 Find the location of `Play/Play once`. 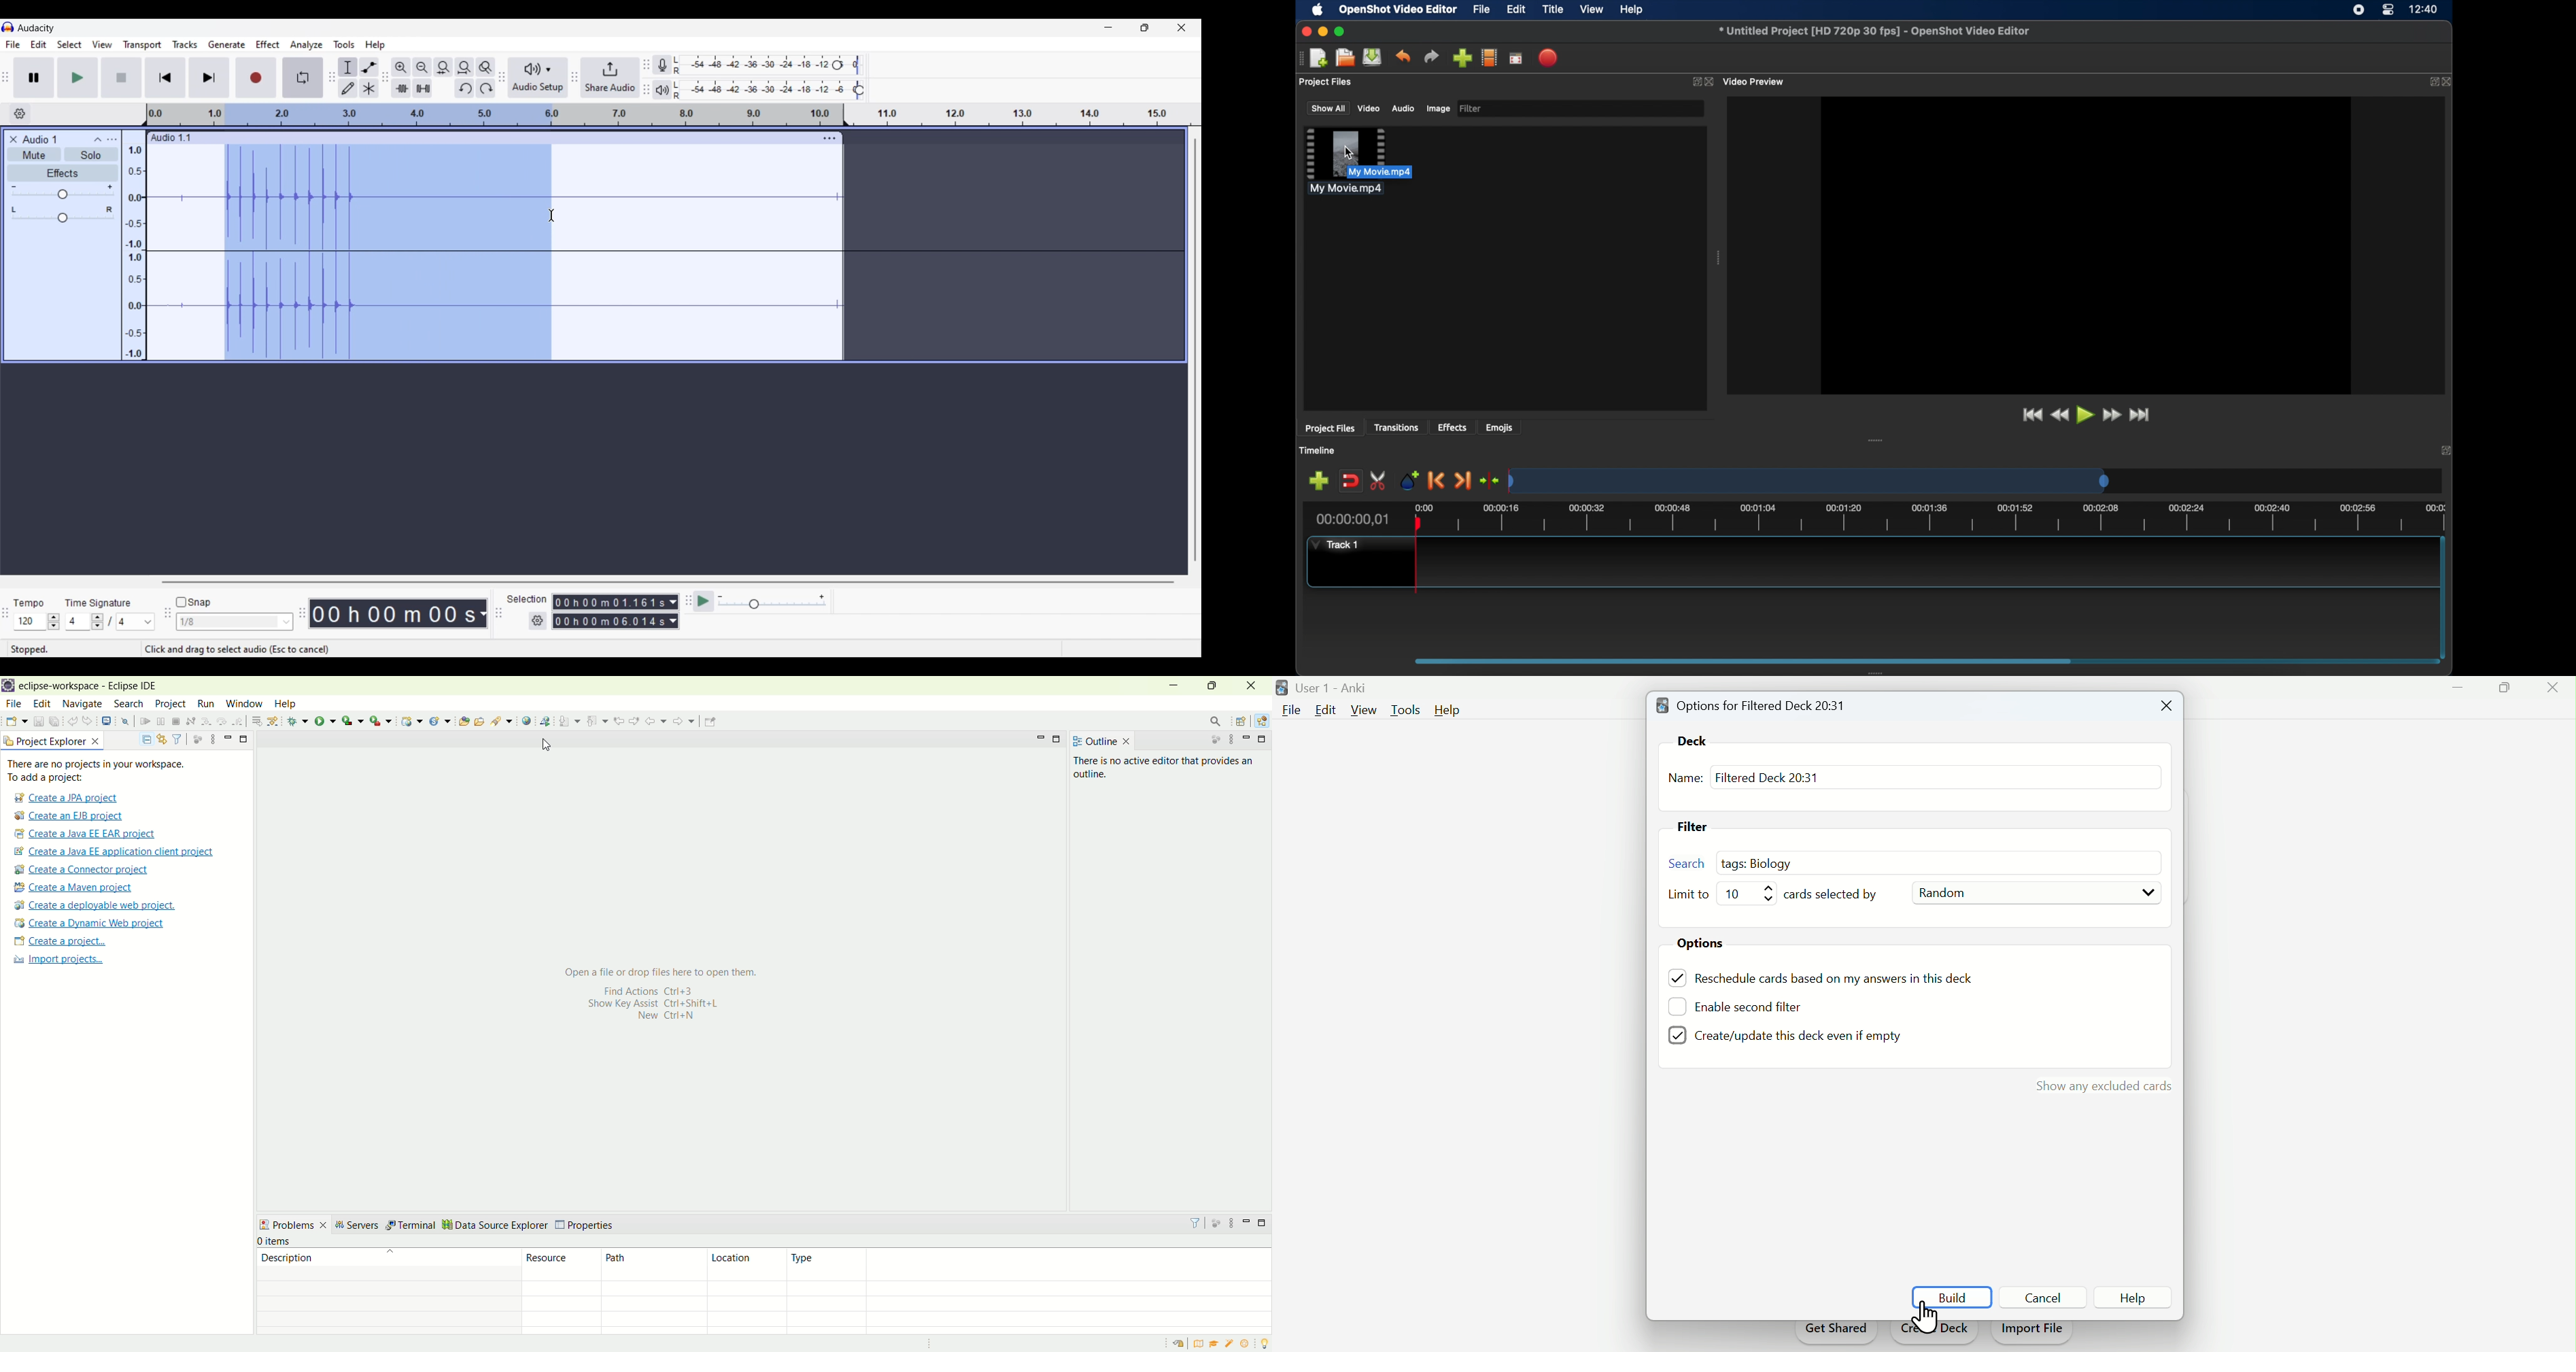

Play/Play once is located at coordinates (78, 77).